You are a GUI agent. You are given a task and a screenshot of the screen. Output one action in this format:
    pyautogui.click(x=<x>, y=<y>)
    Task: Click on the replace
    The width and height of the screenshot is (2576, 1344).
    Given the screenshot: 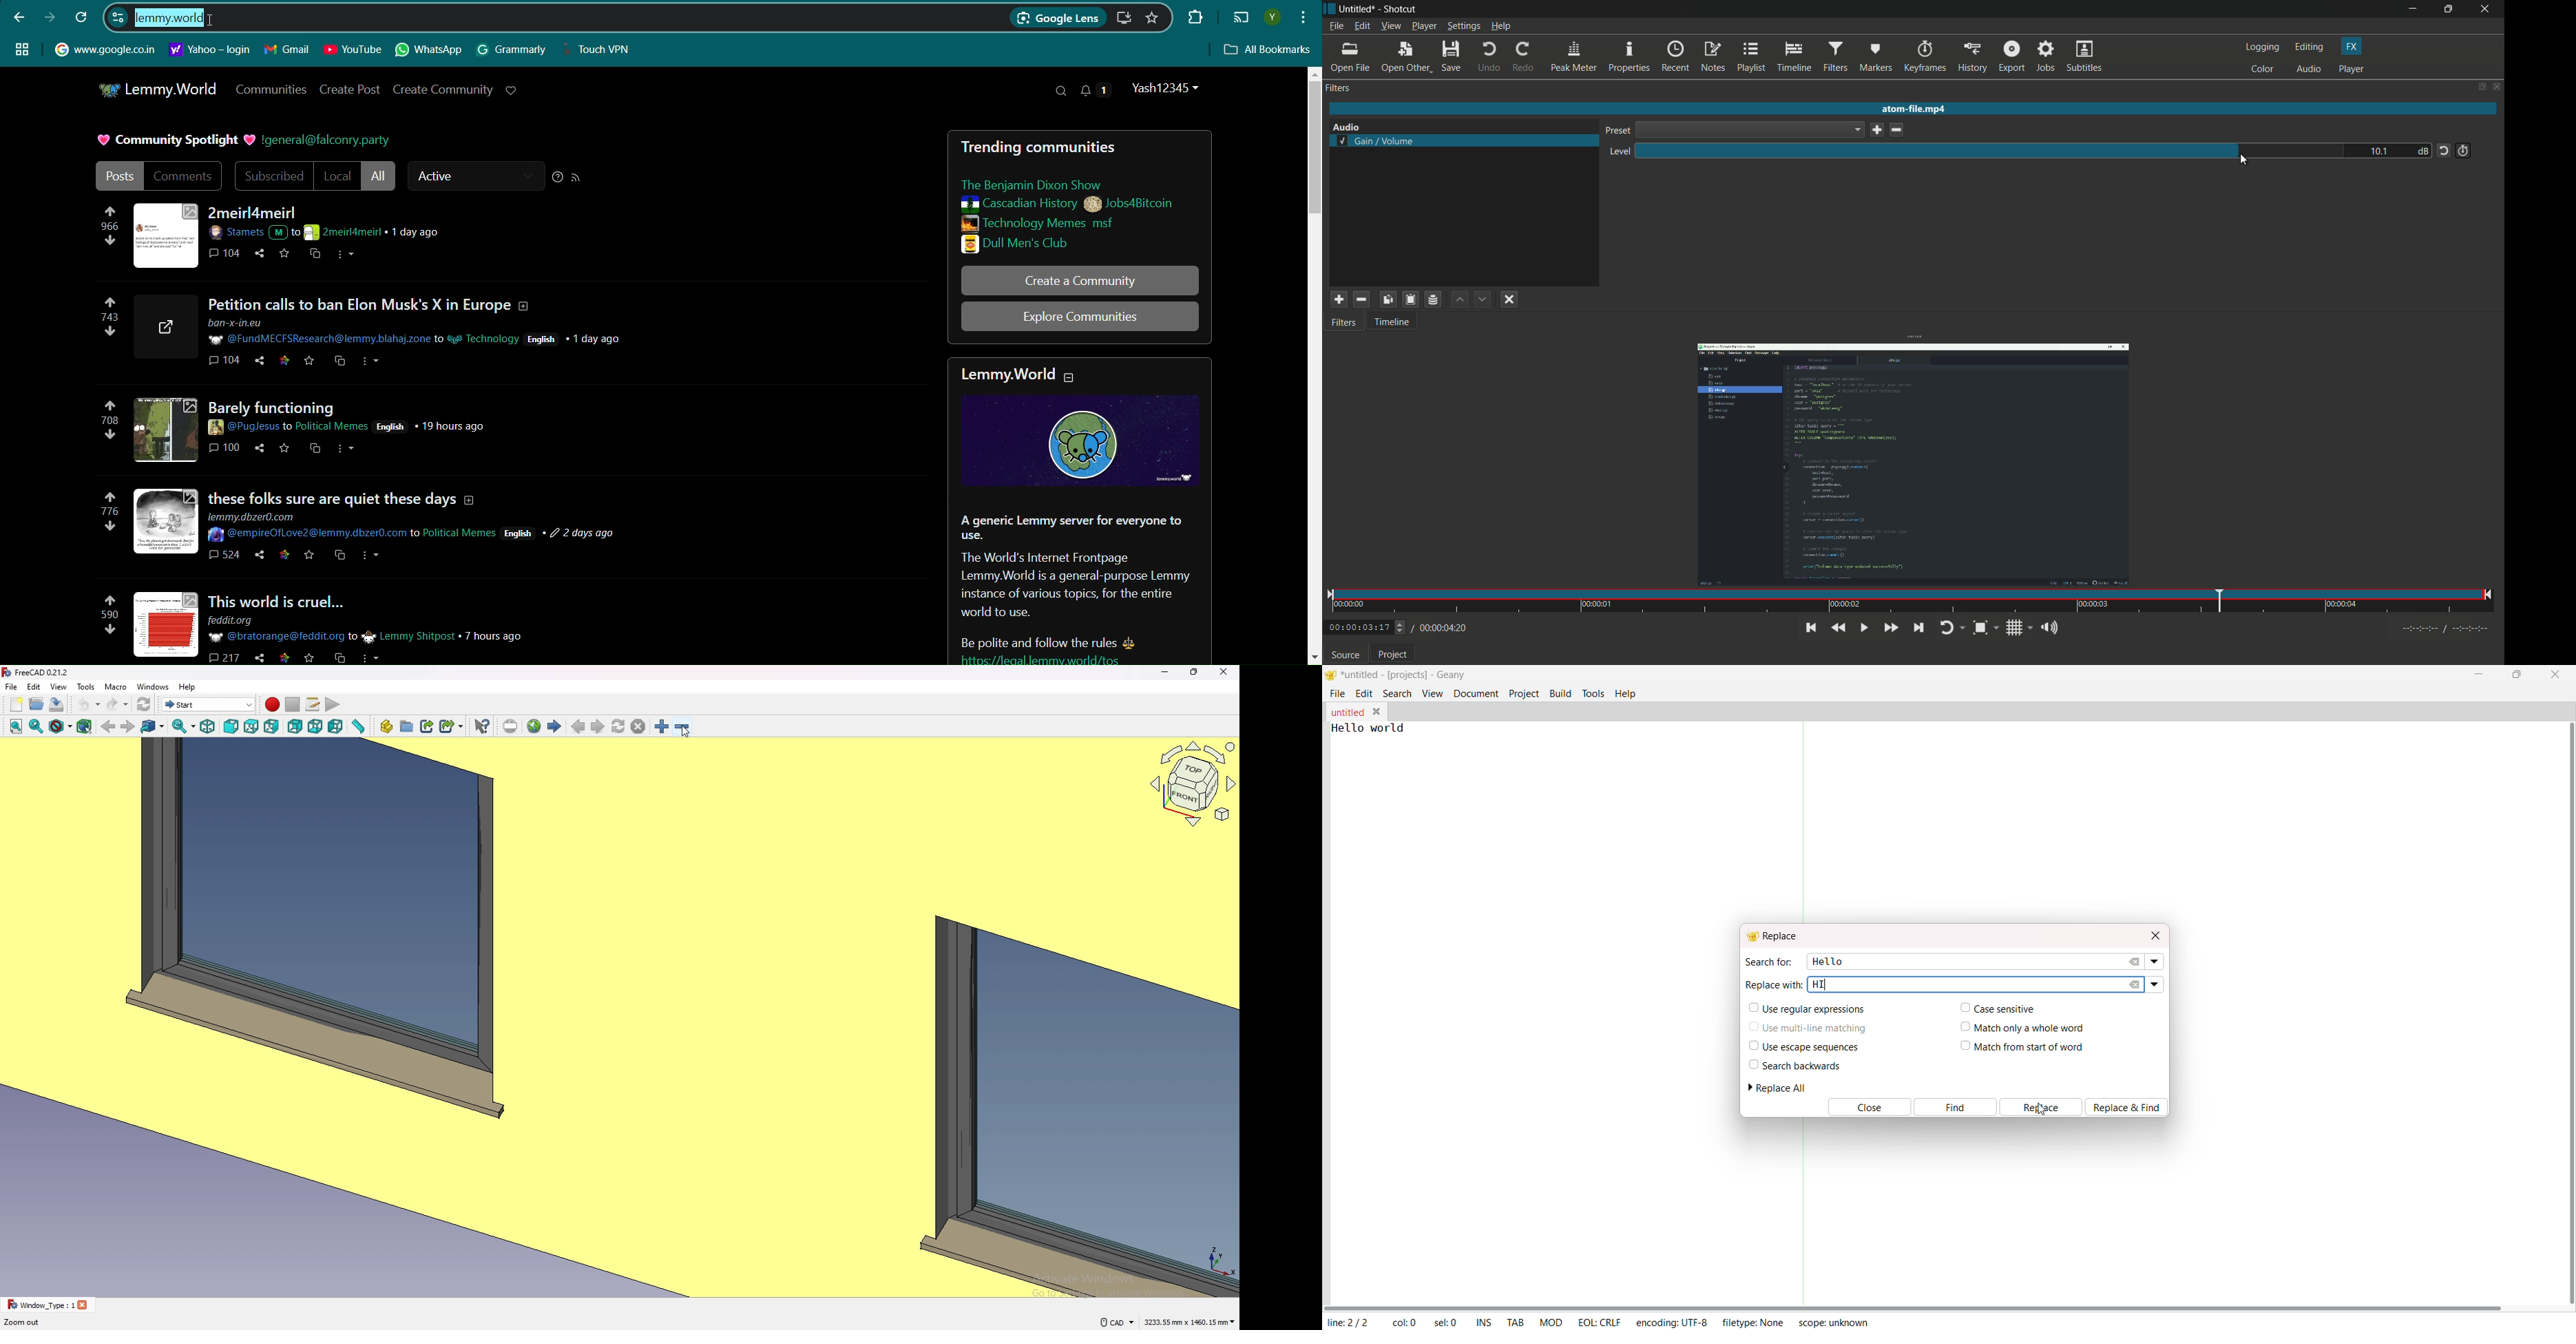 What is the action you would take?
    pyautogui.click(x=1776, y=936)
    